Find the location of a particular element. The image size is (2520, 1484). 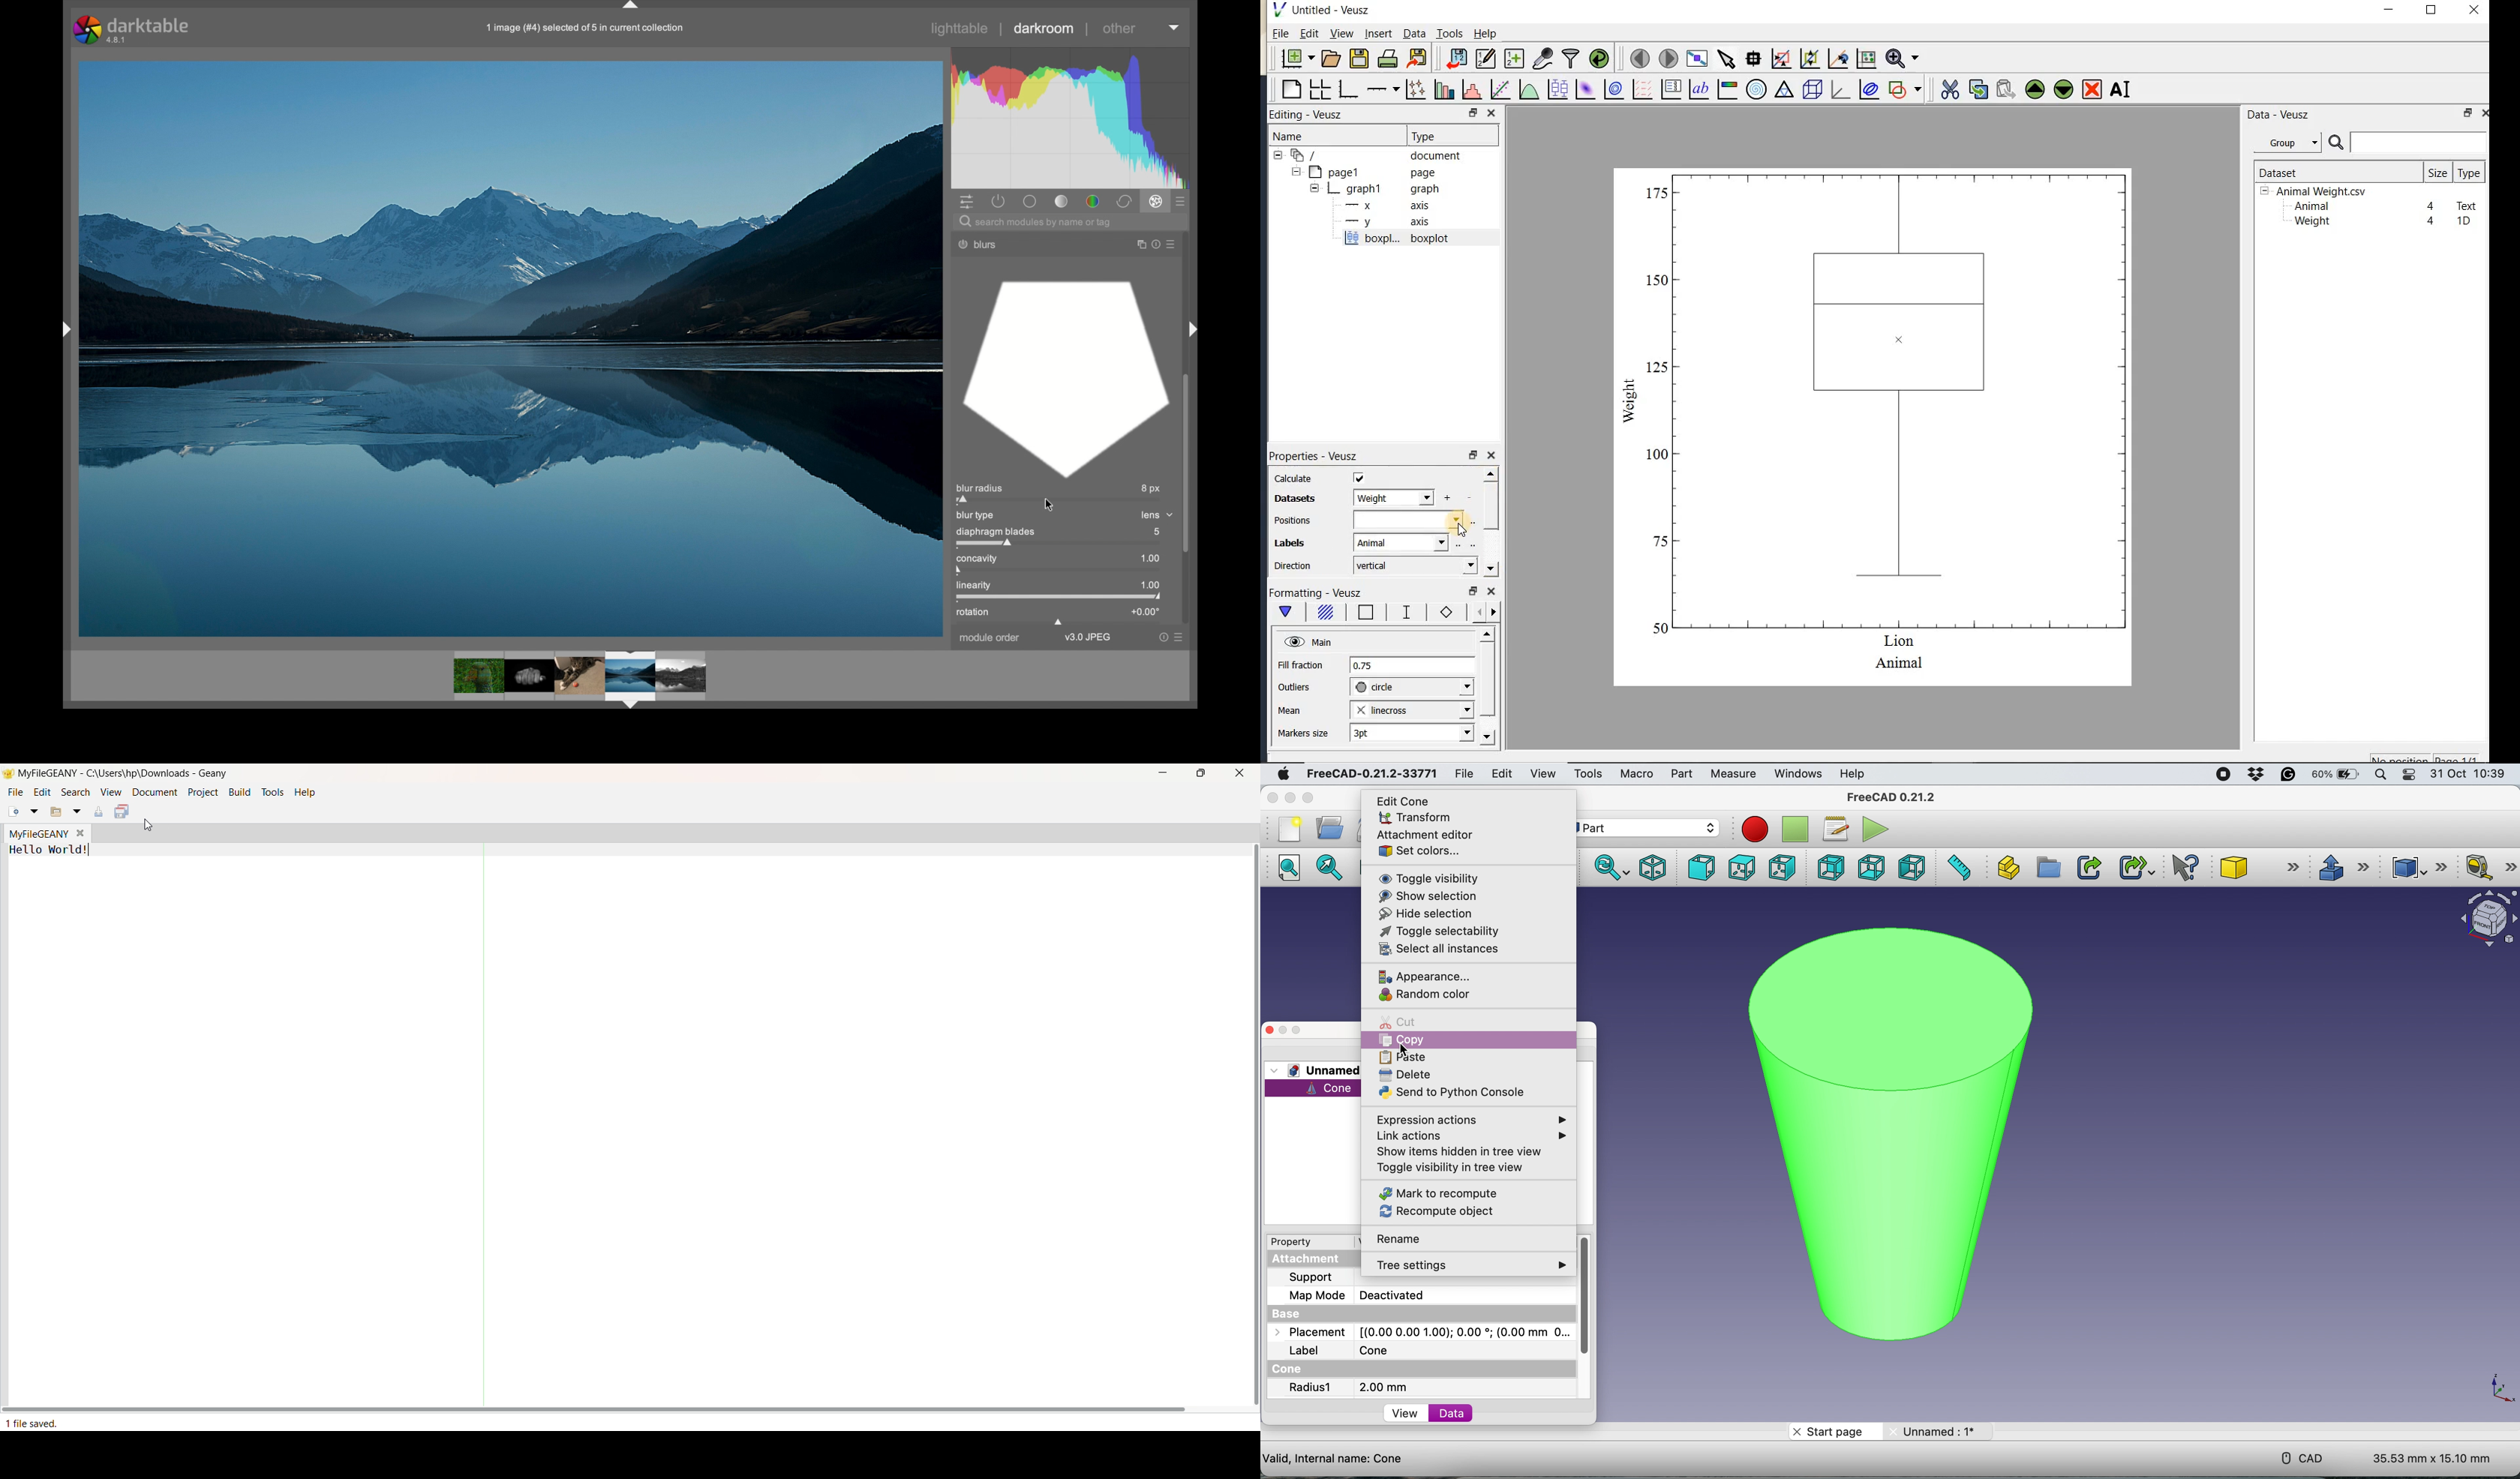

polar graph is located at coordinates (1756, 89).